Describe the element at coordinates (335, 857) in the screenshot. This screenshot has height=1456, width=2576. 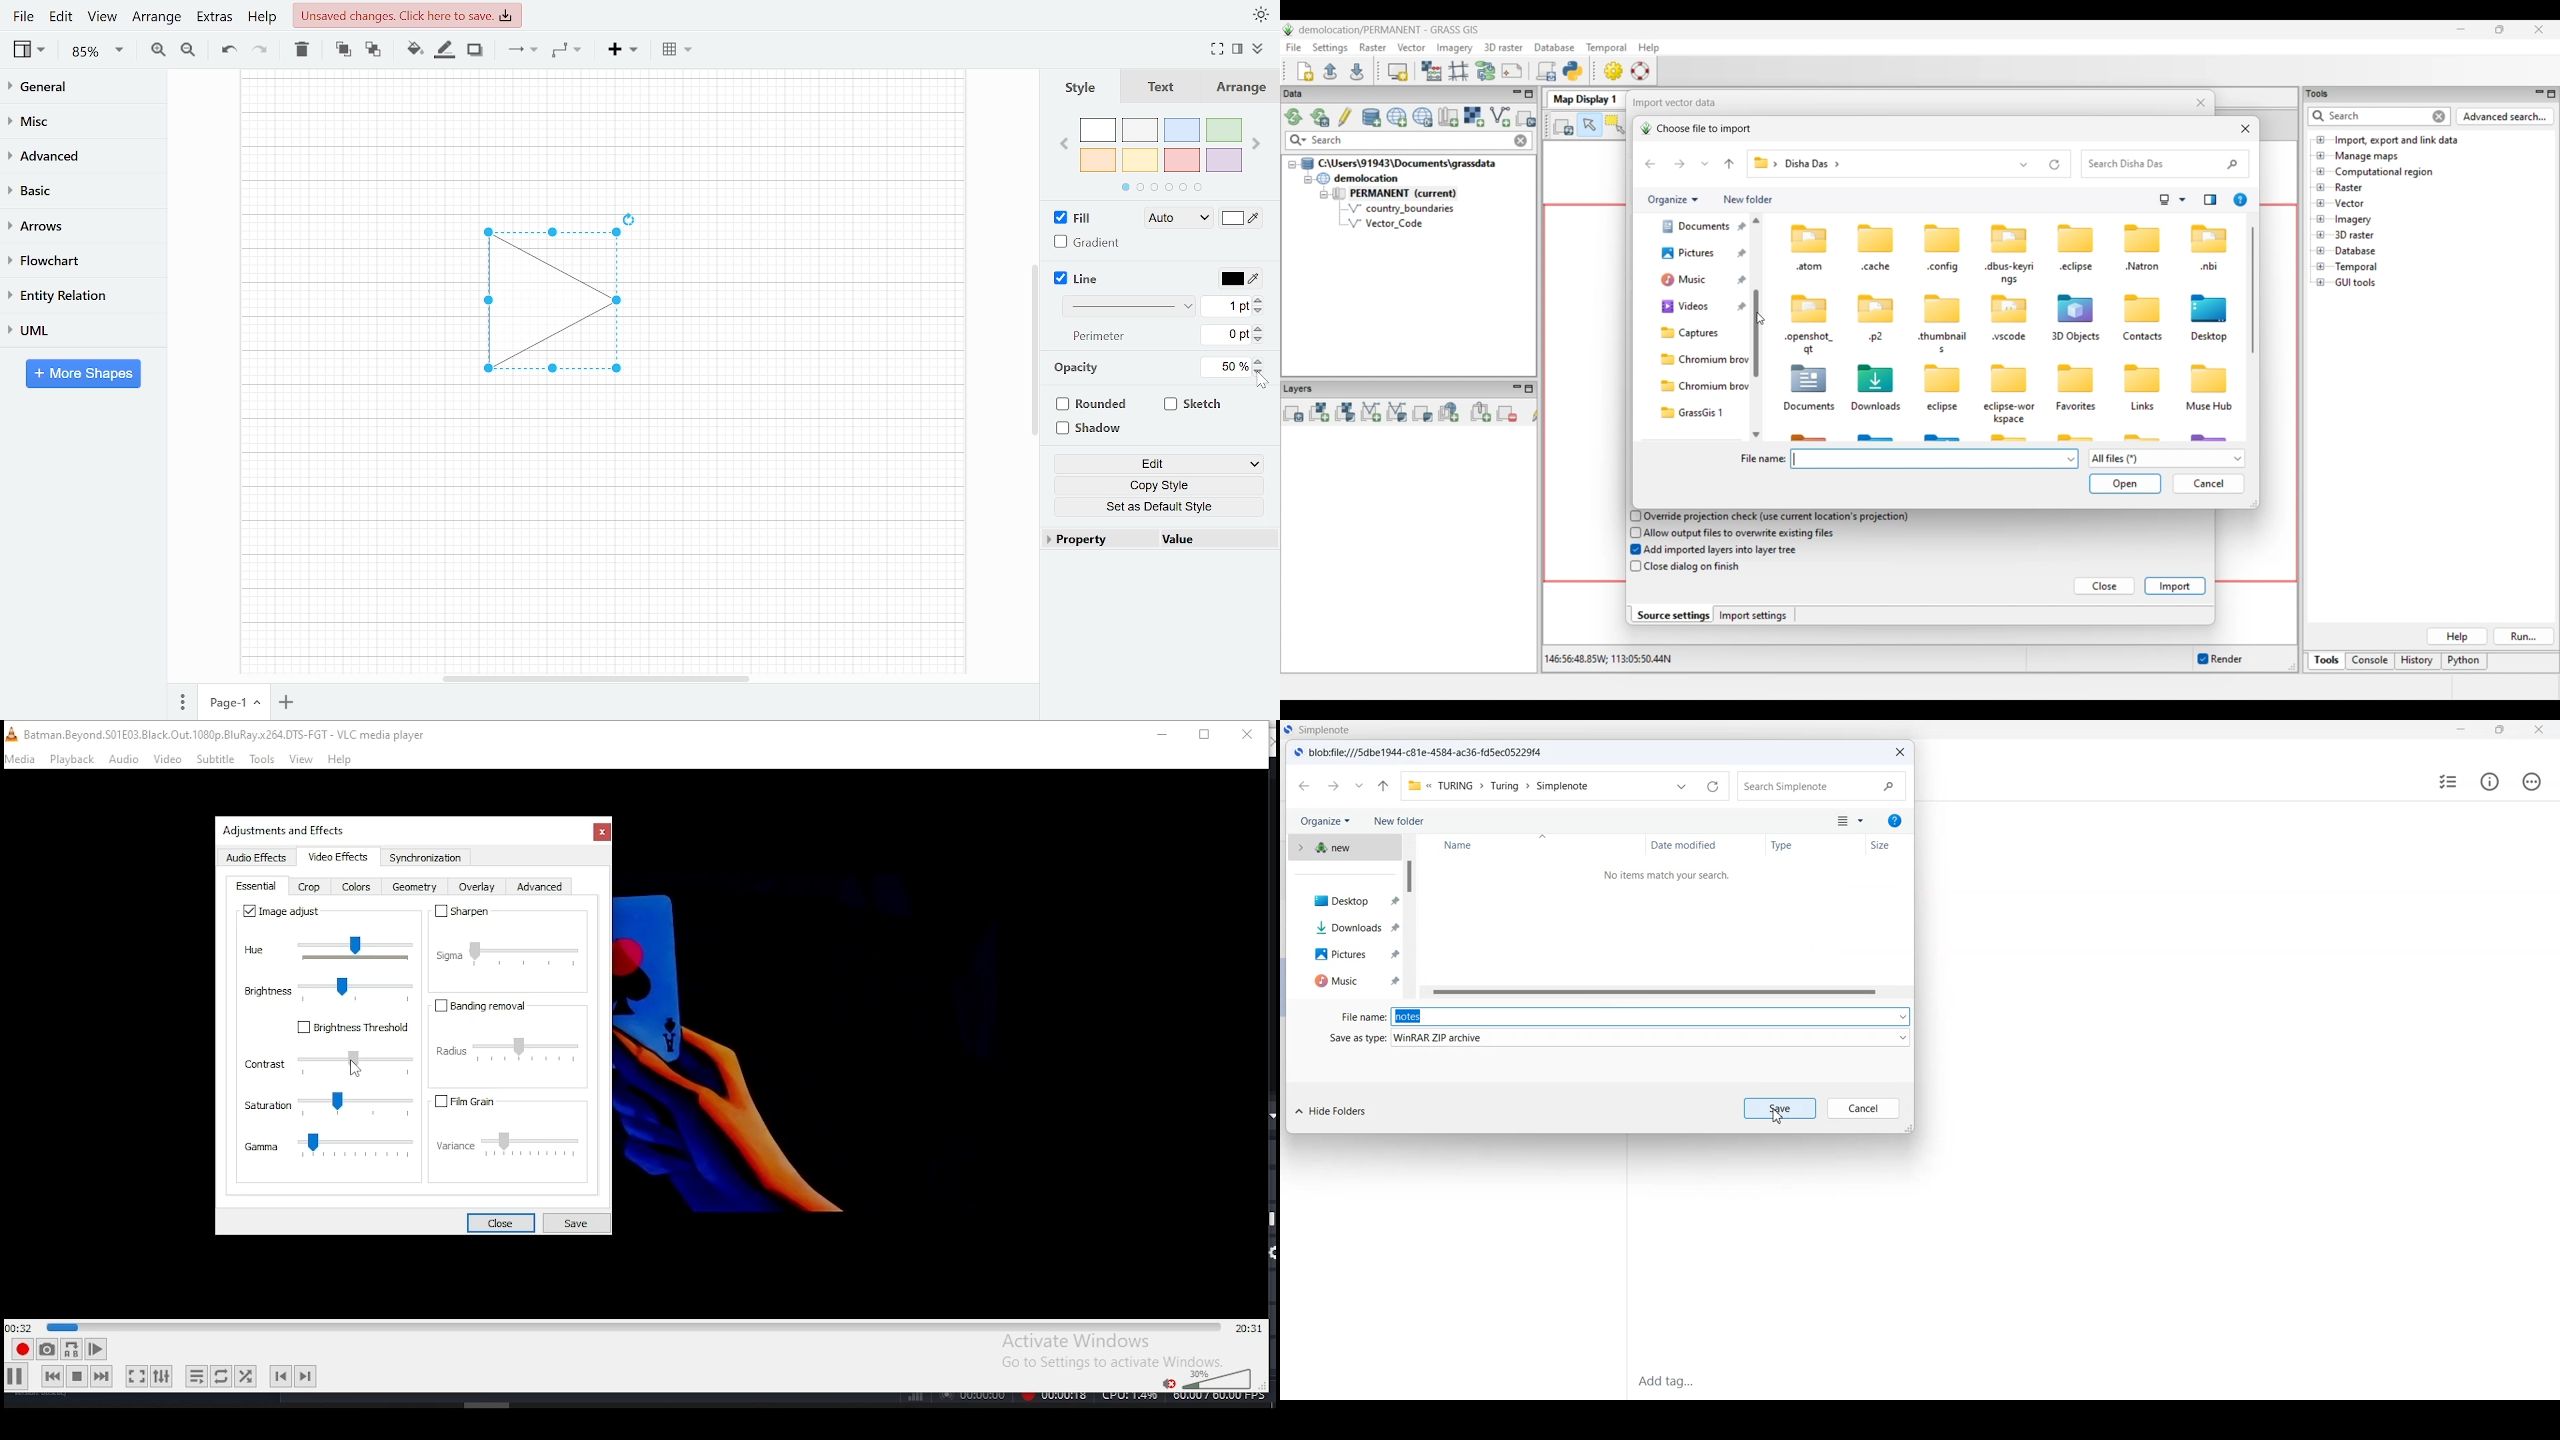
I see `video effects` at that location.